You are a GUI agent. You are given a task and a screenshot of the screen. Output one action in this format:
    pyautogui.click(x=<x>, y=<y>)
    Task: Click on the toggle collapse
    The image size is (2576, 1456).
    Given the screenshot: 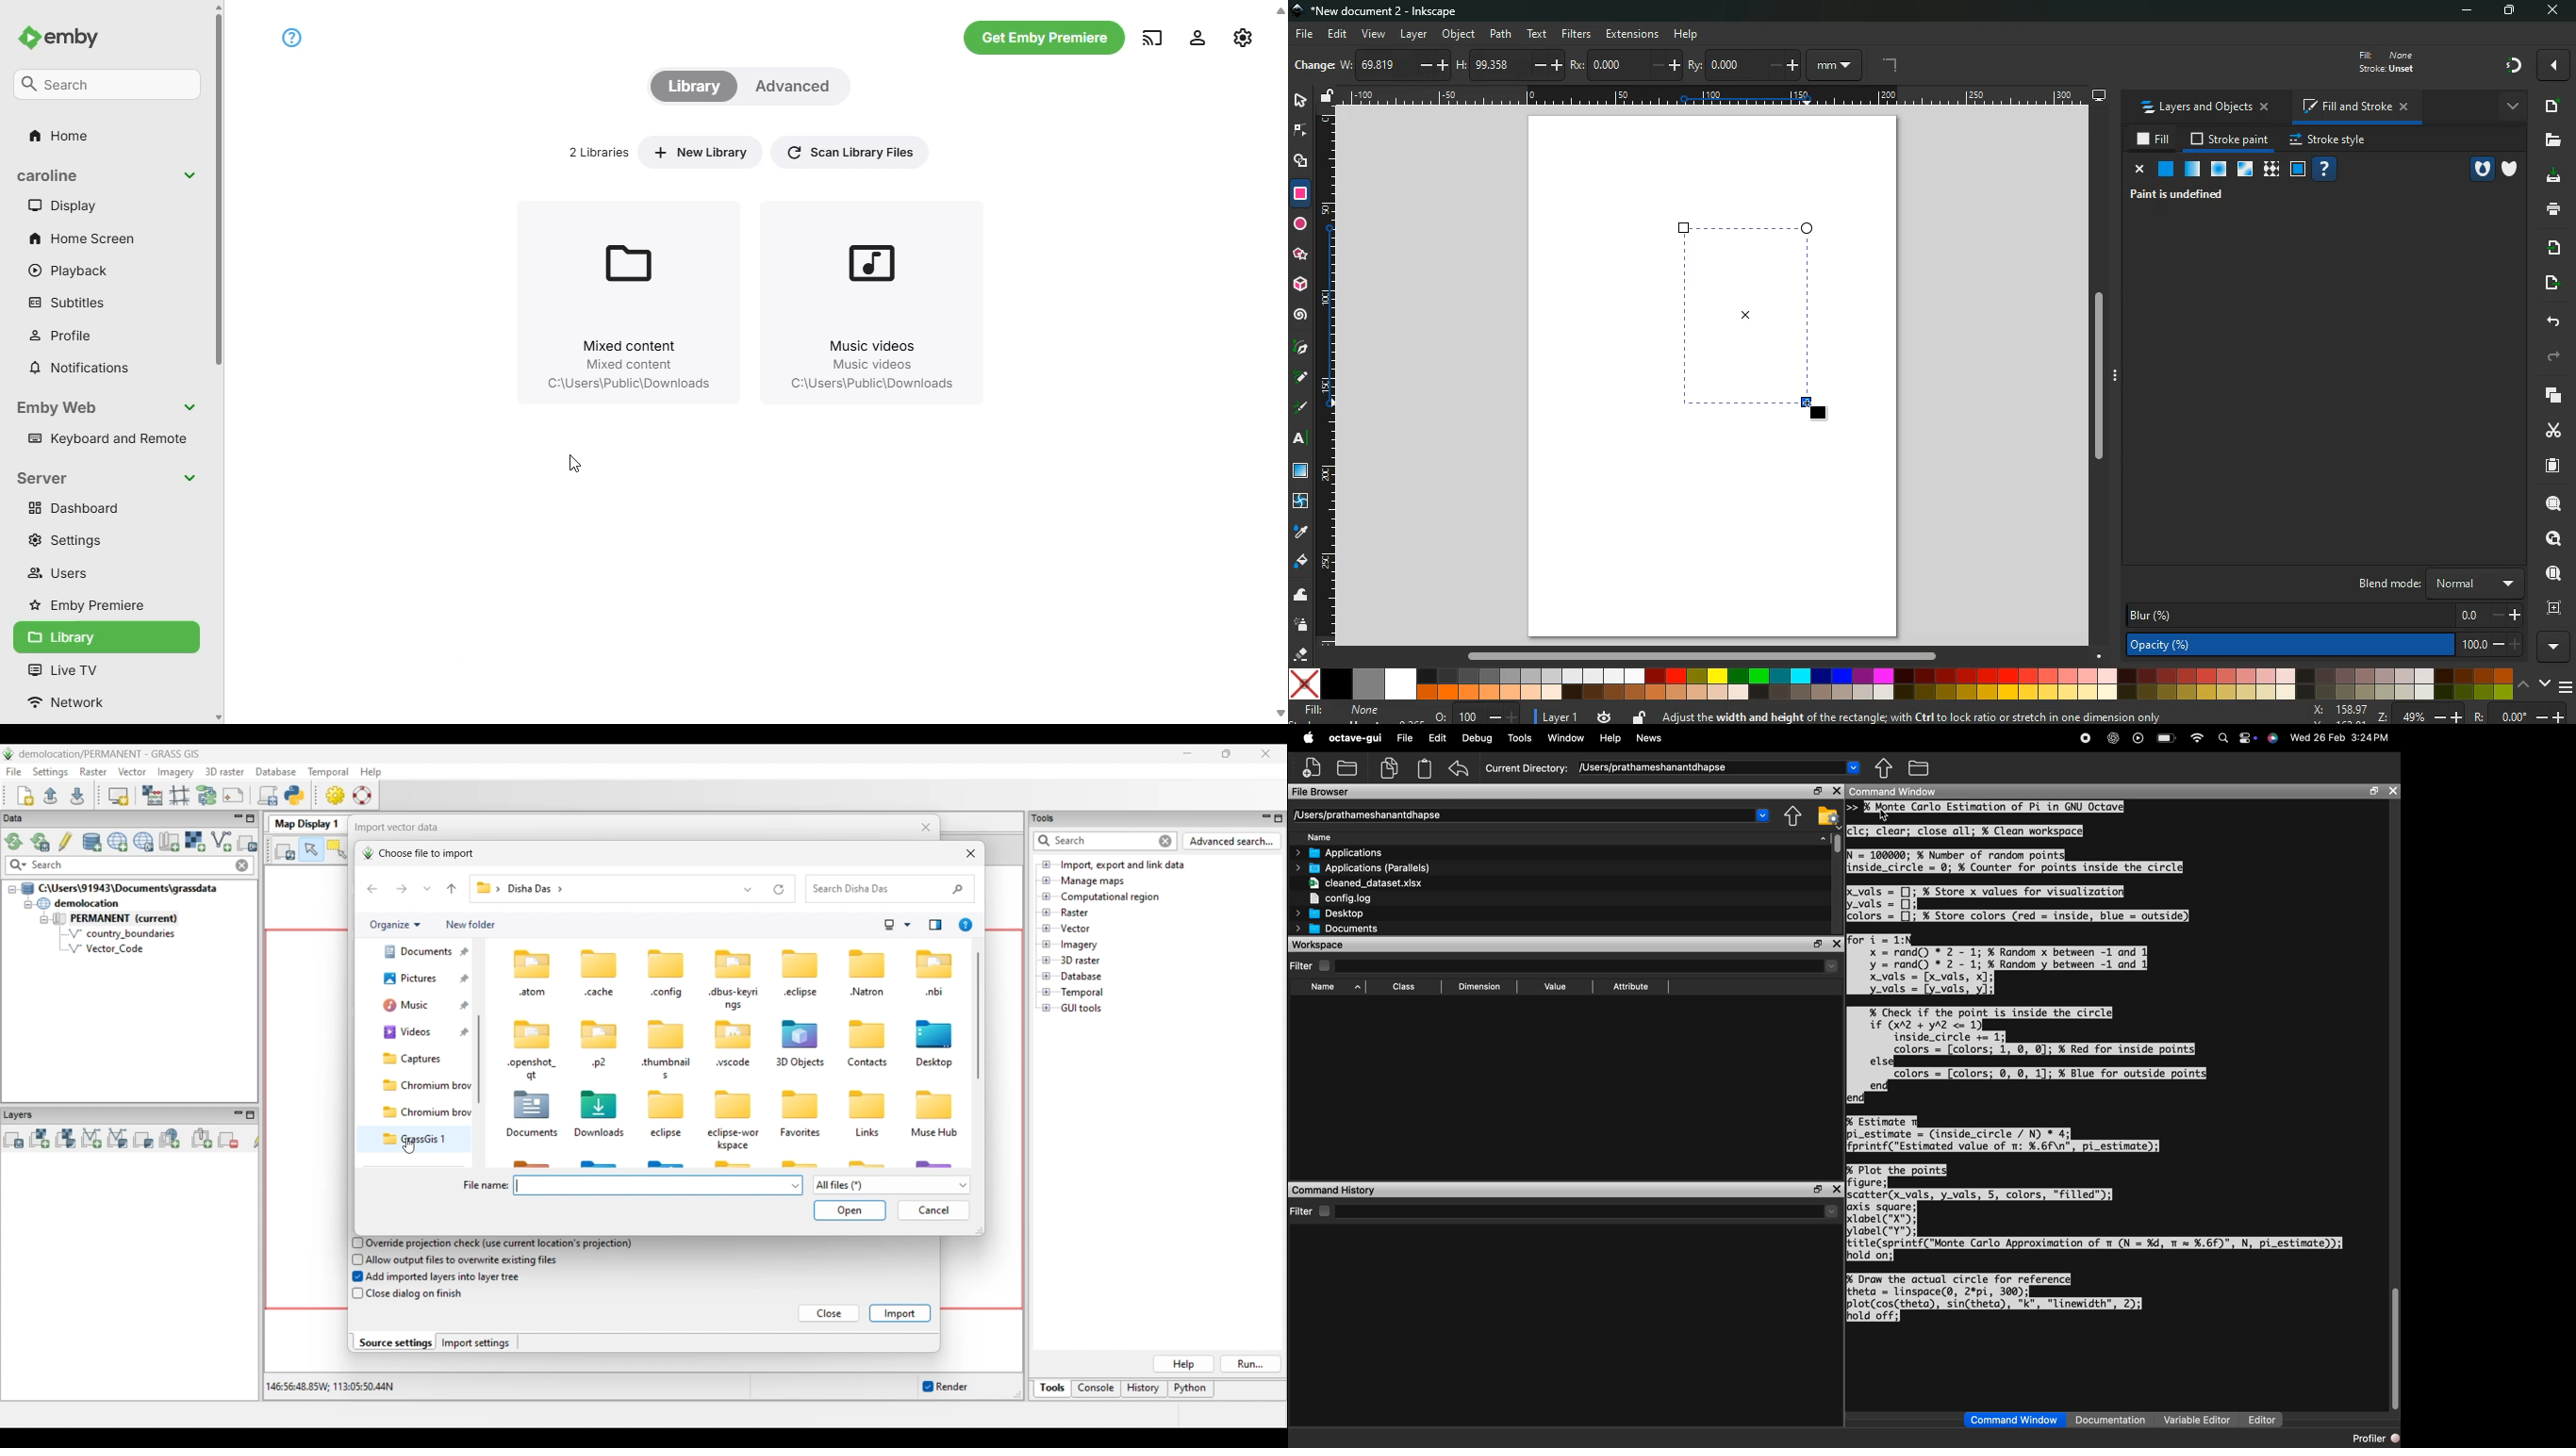 What is the action you would take?
    pyautogui.click(x=190, y=477)
    